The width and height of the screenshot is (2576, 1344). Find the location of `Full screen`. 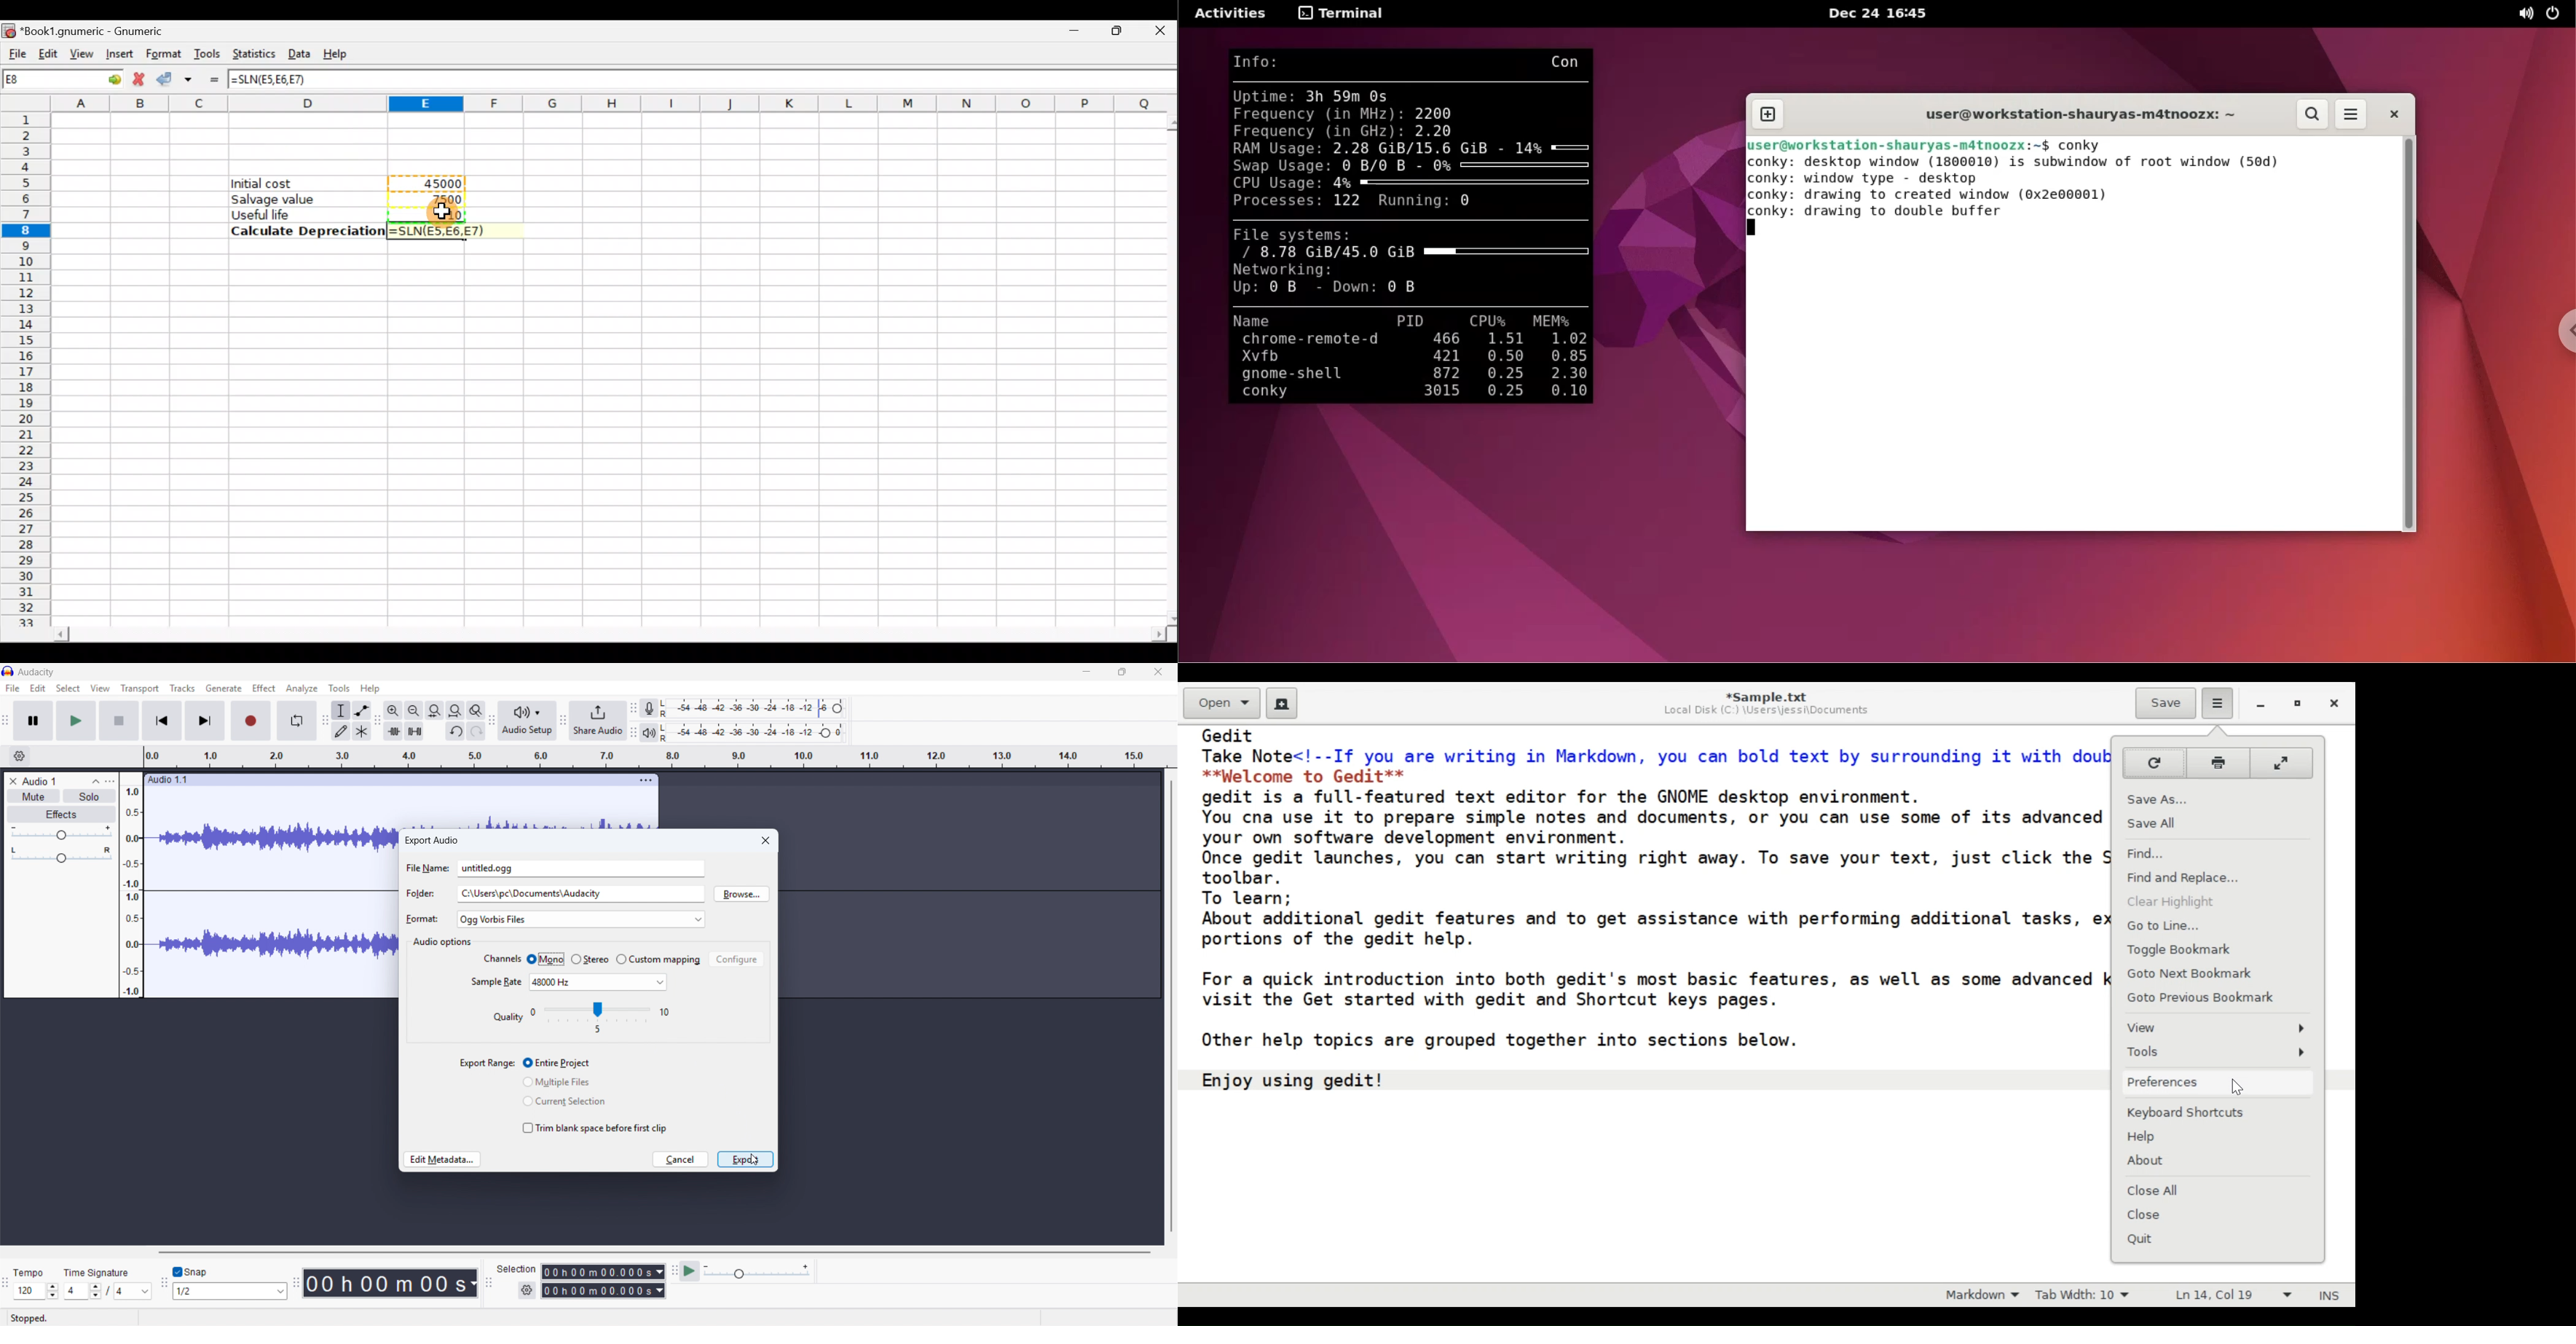

Full screen is located at coordinates (2283, 762).